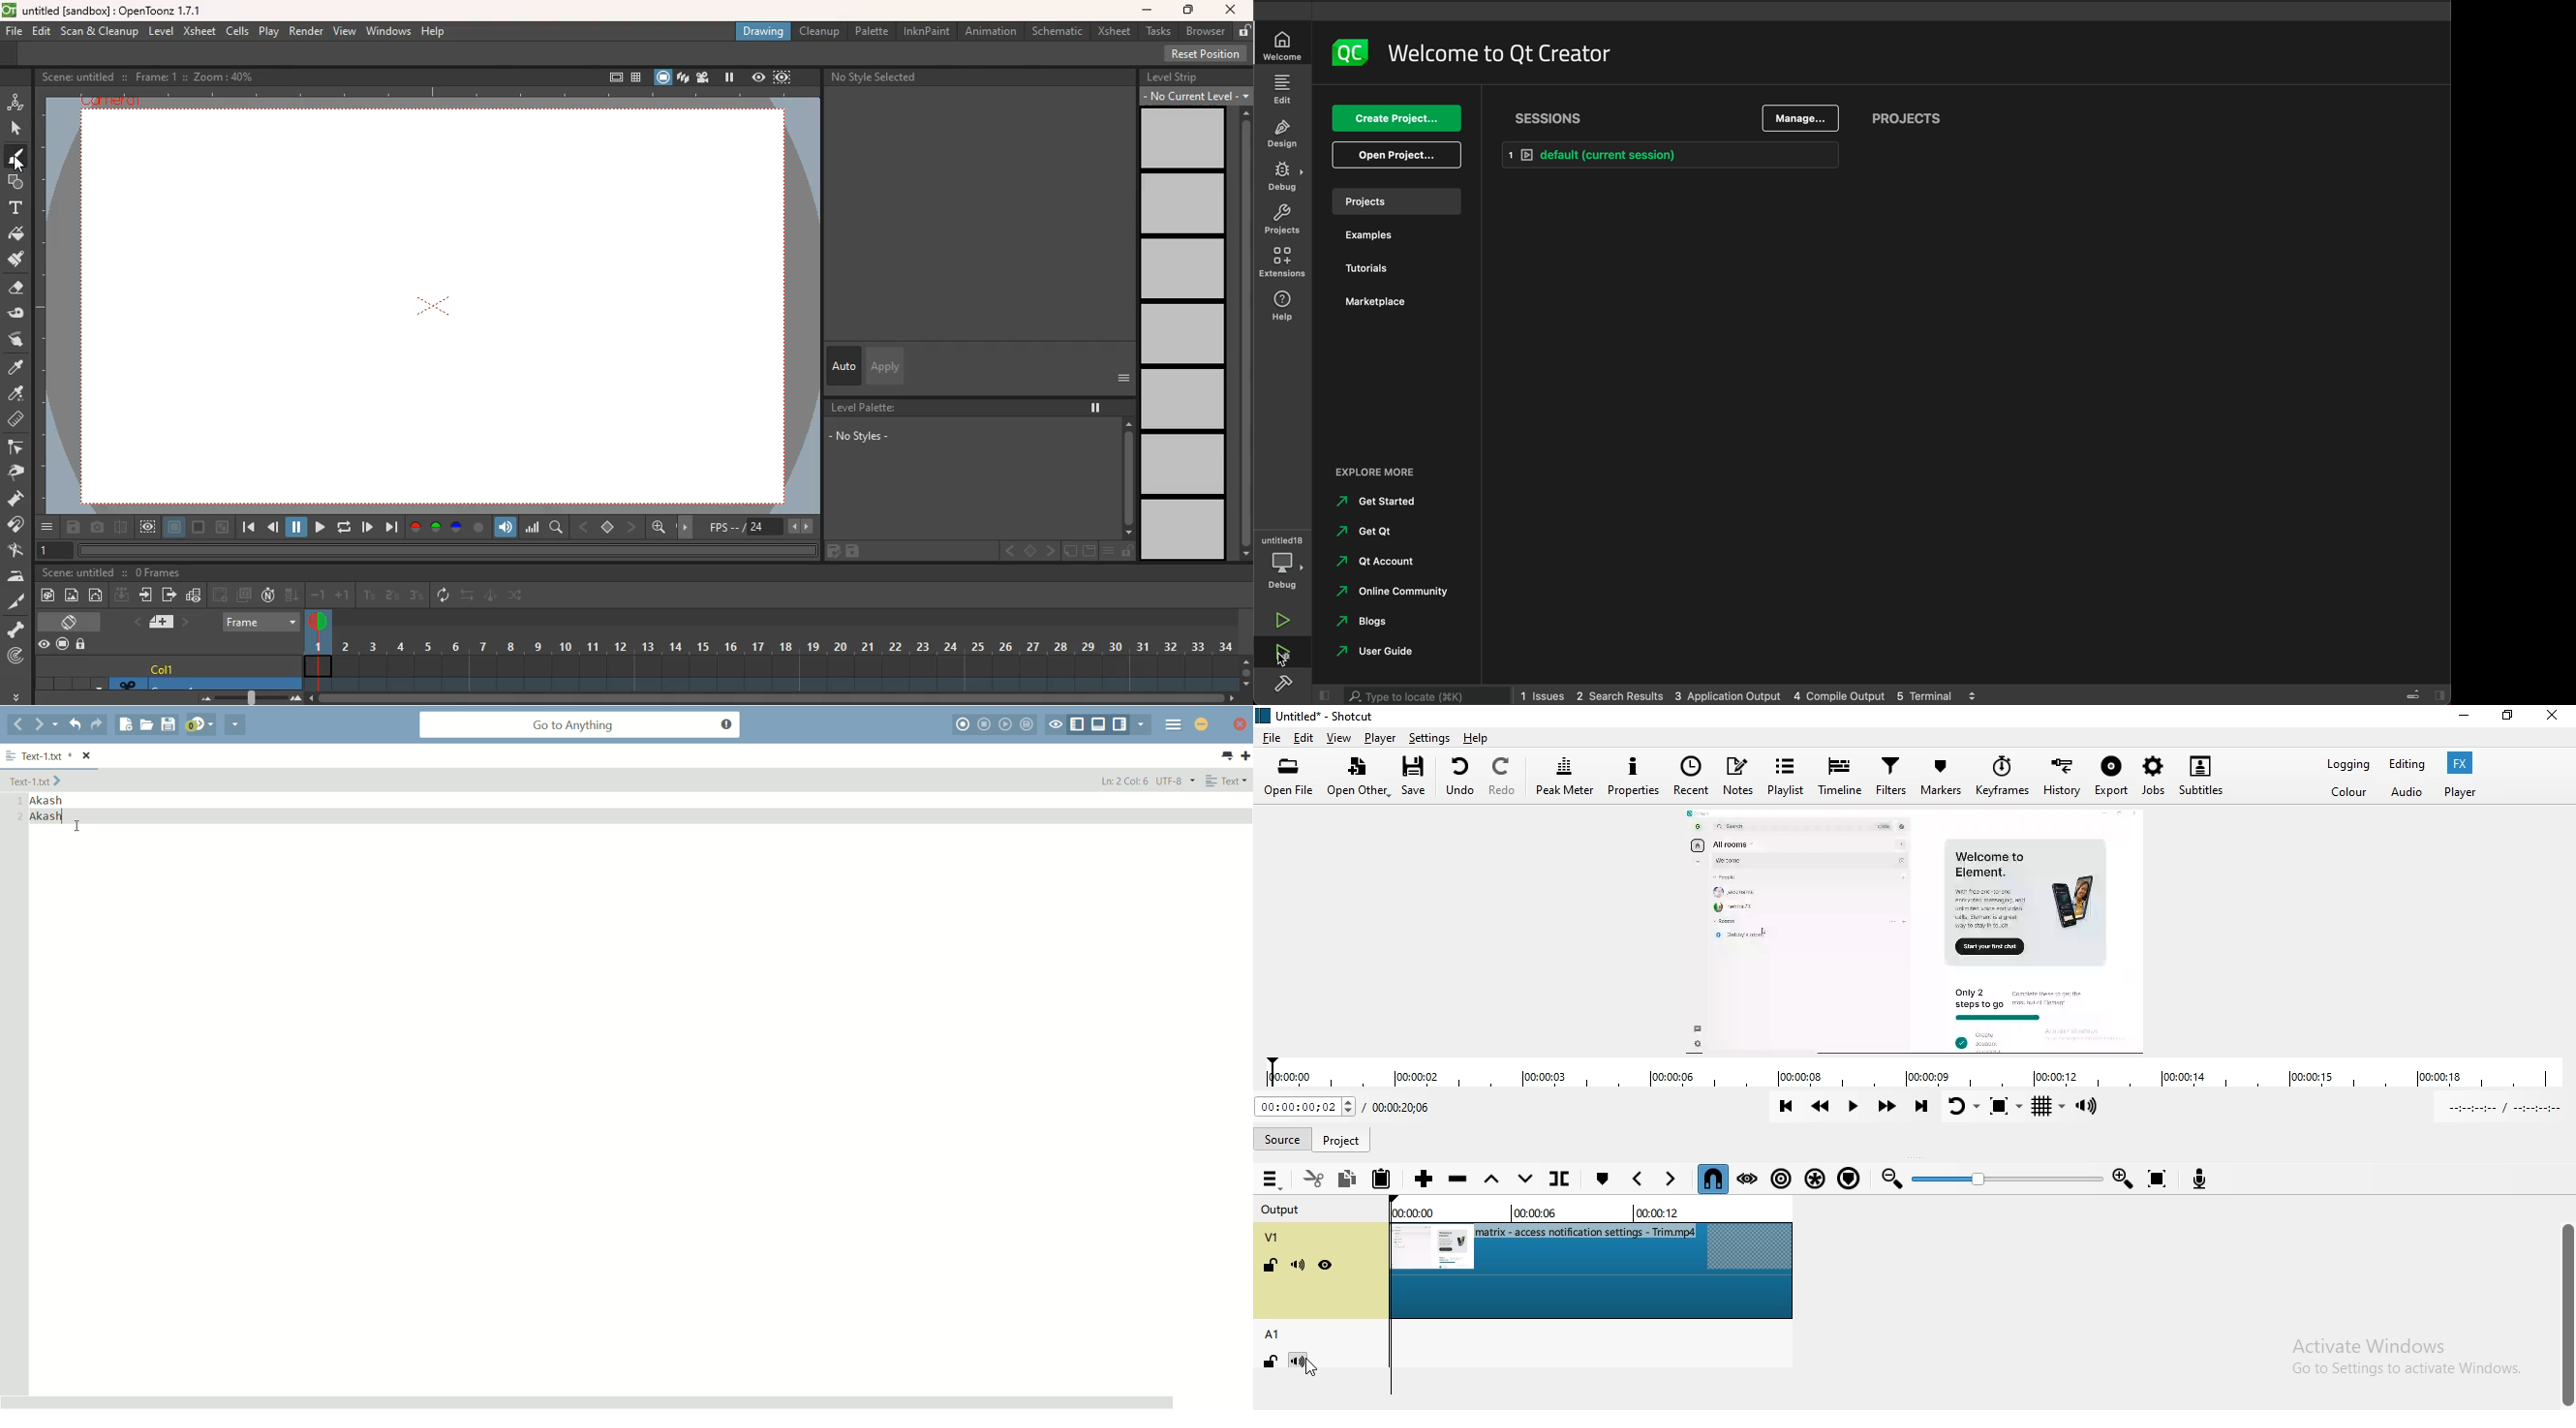 The width and height of the screenshot is (2576, 1428). I want to click on Color, so click(2347, 793).